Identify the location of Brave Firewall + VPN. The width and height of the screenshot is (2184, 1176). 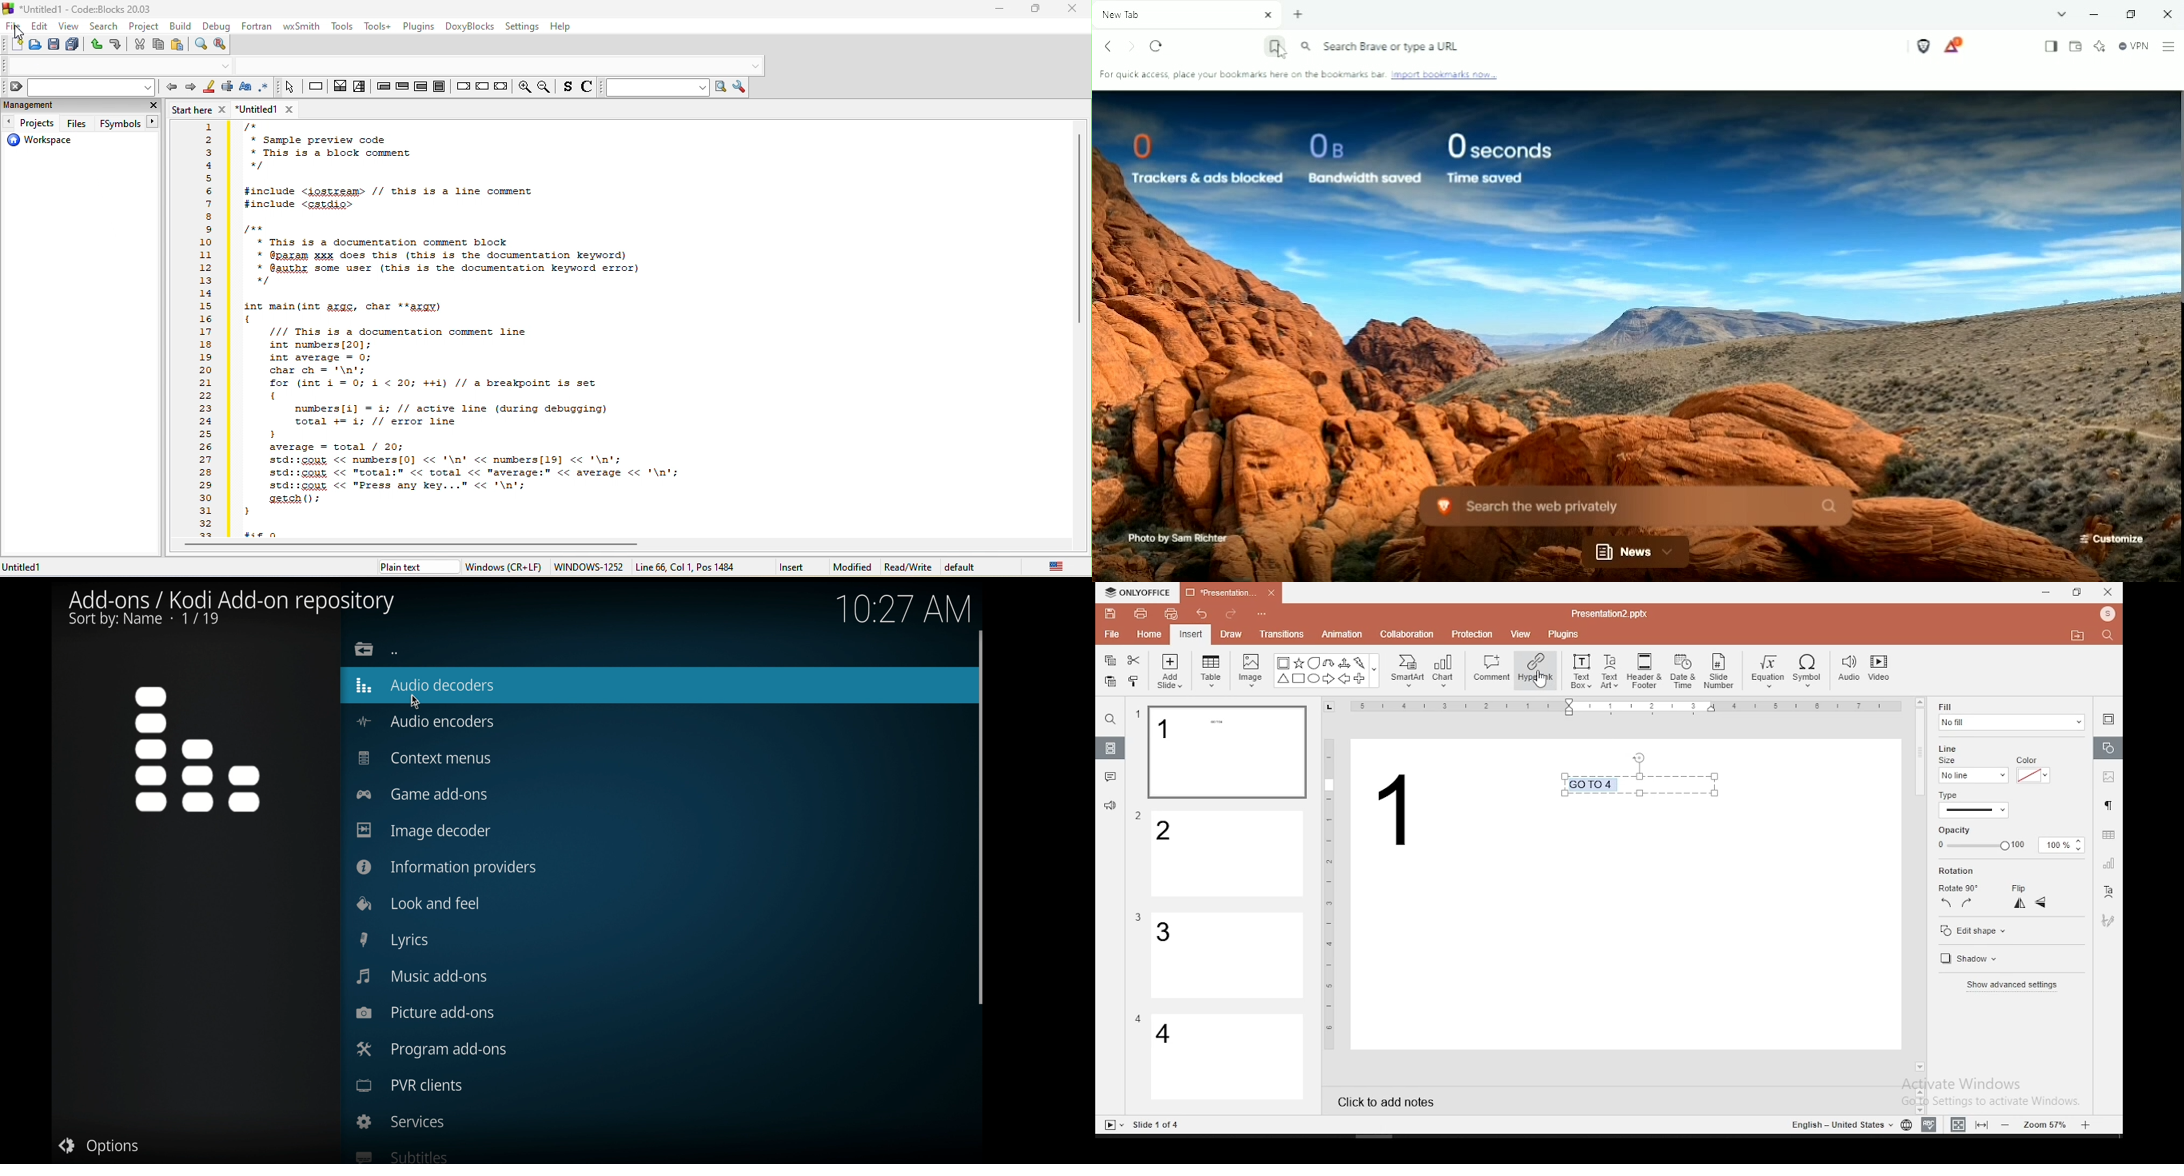
(2134, 46).